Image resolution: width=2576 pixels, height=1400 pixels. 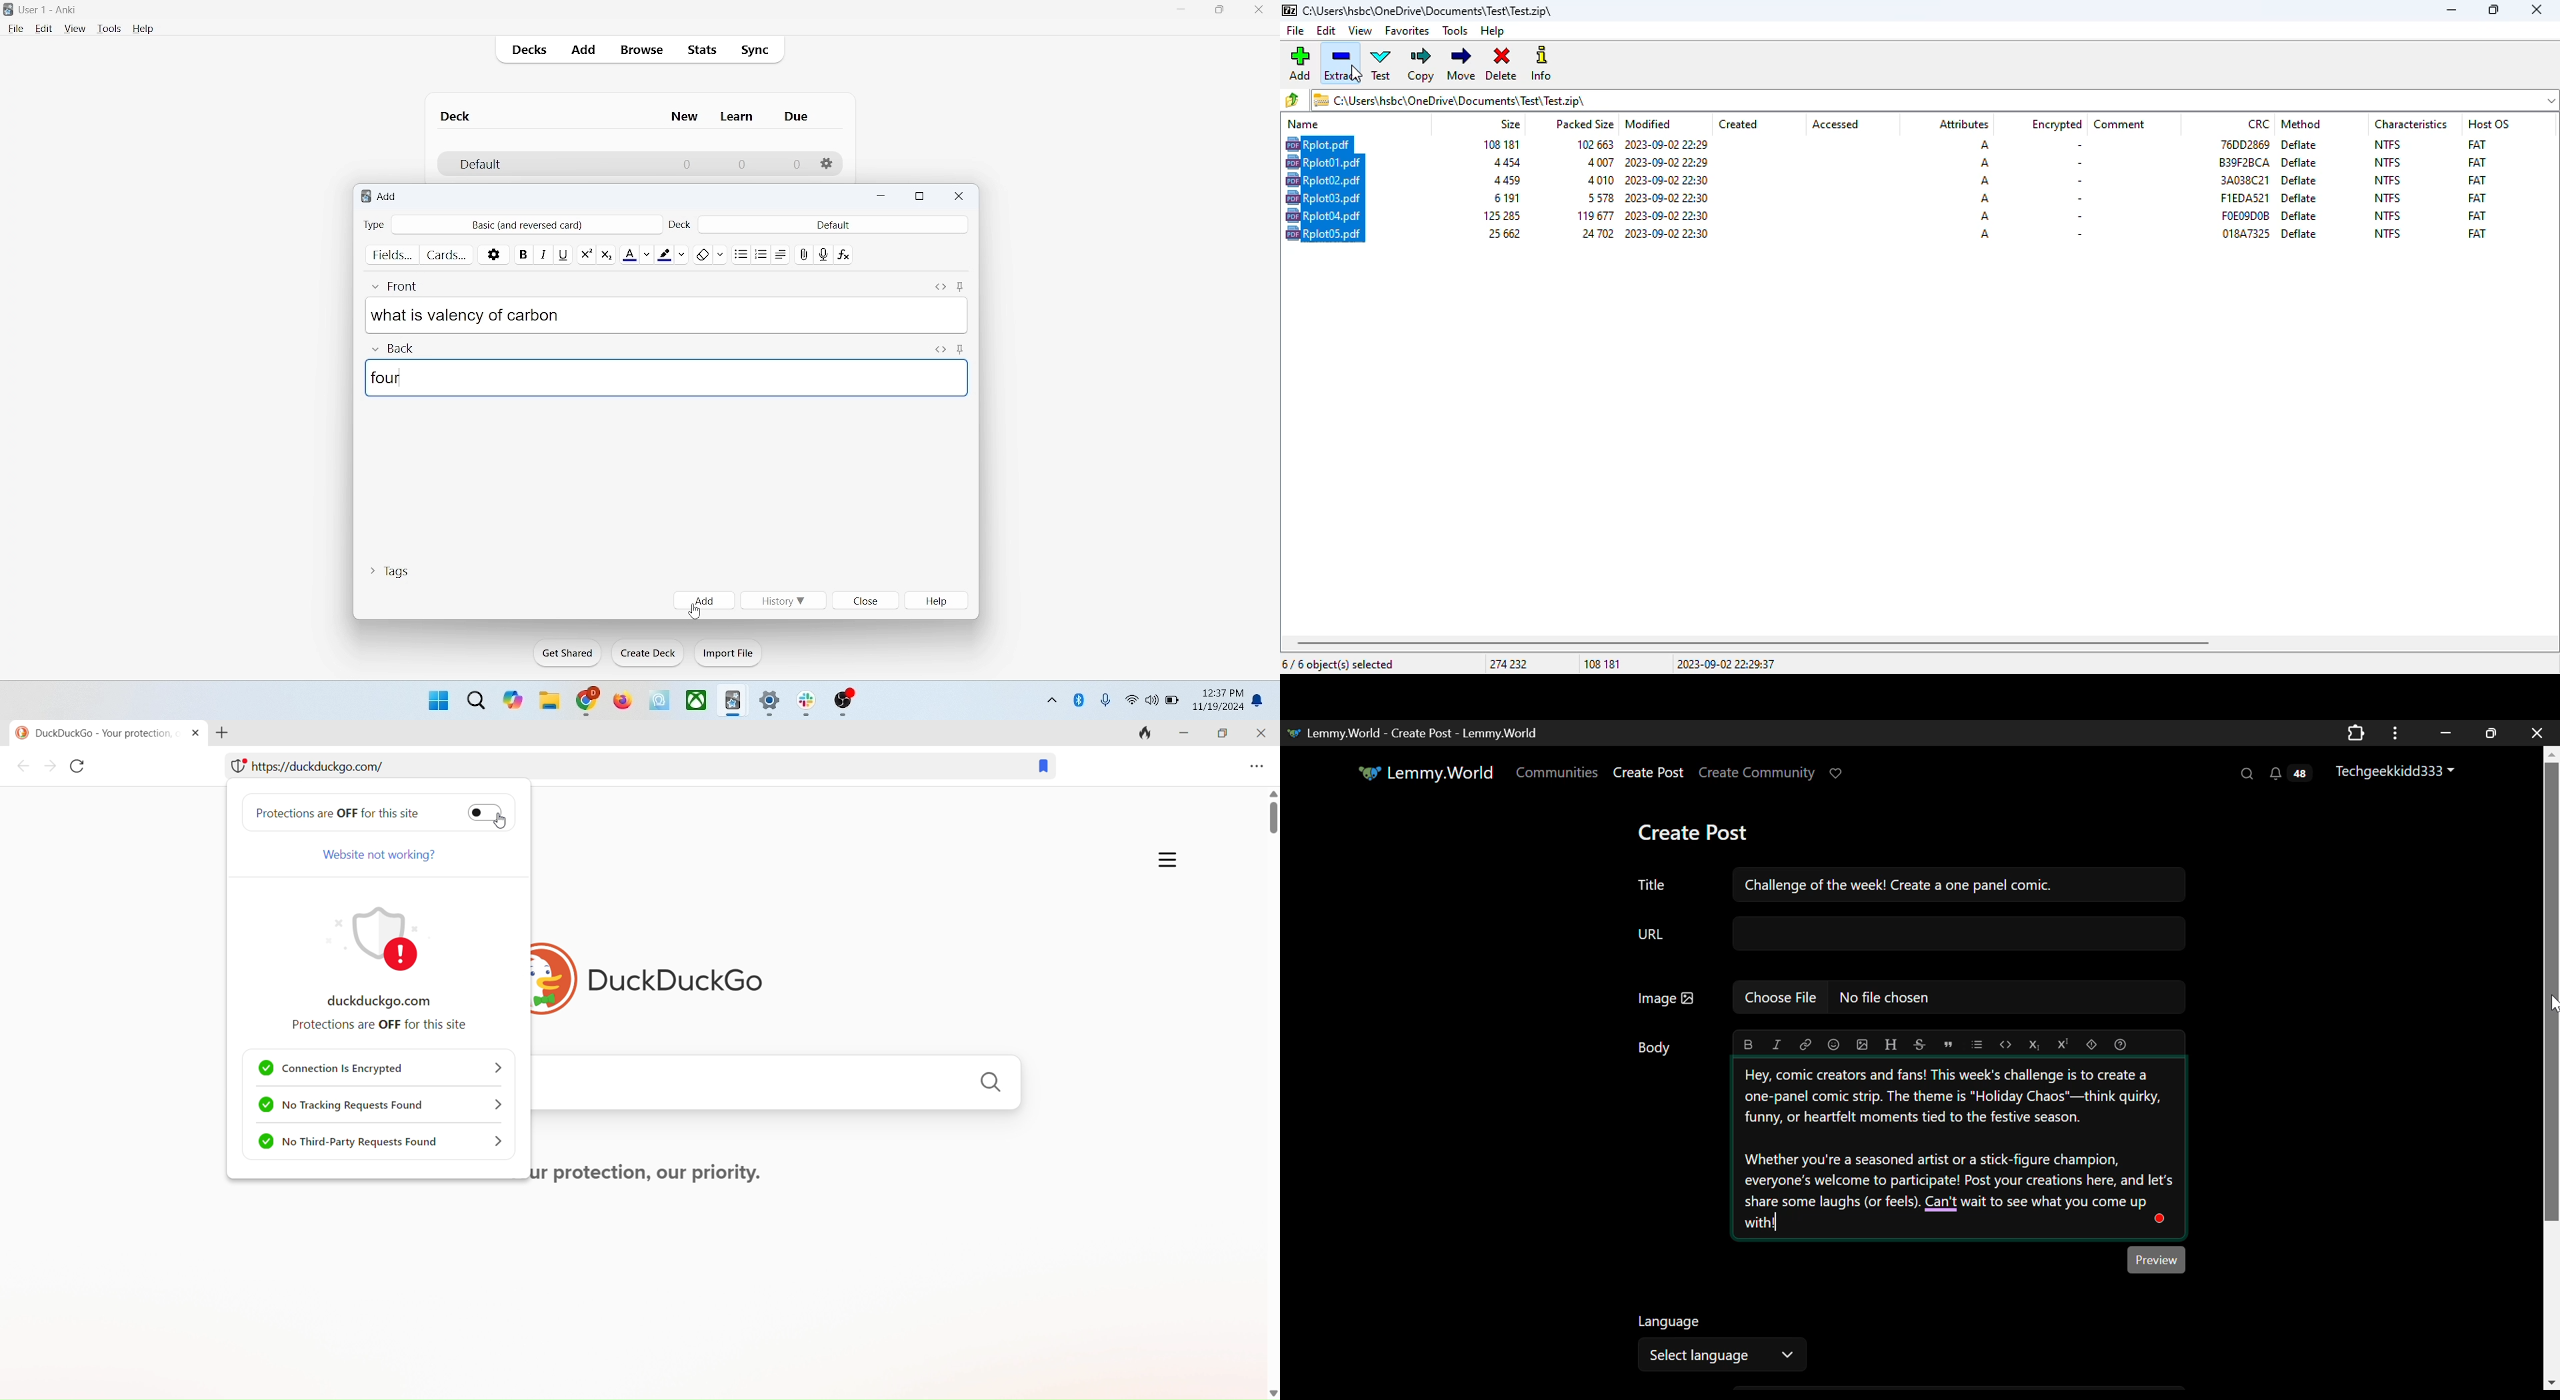 What do you see at coordinates (2078, 163) in the screenshot?
I see `-` at bounding box center [2078, 163].